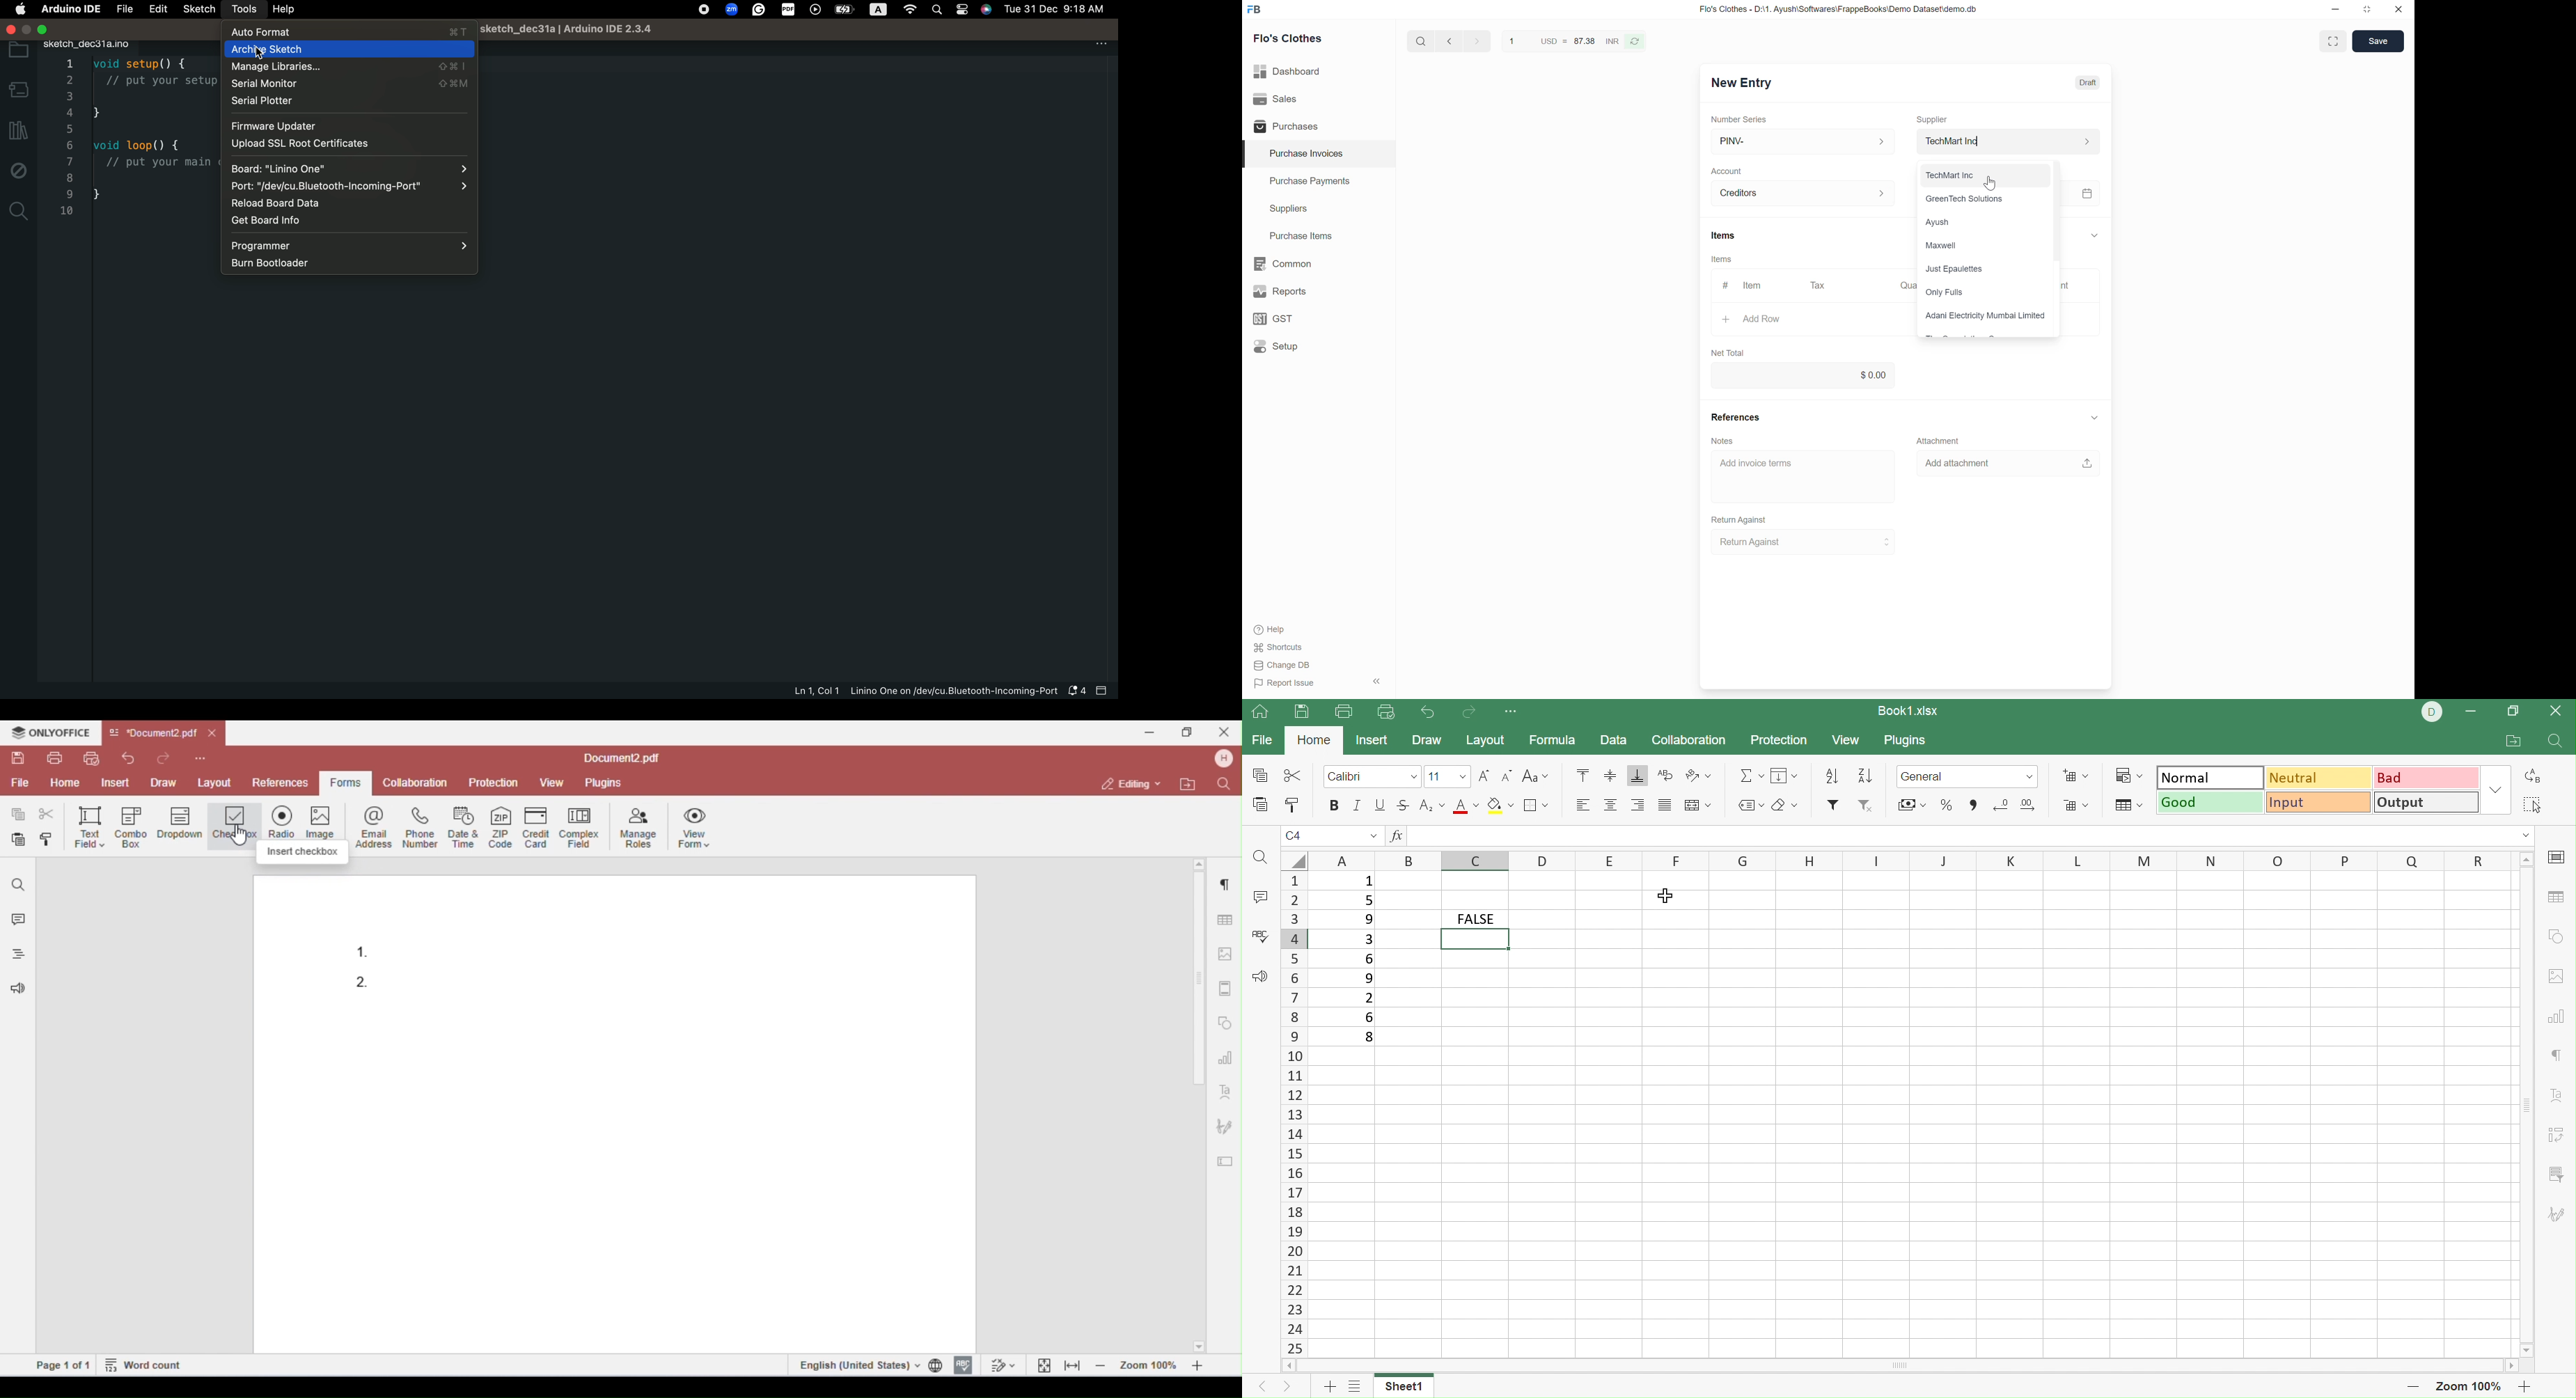  I want to click on Filter, so click(1833, 804).